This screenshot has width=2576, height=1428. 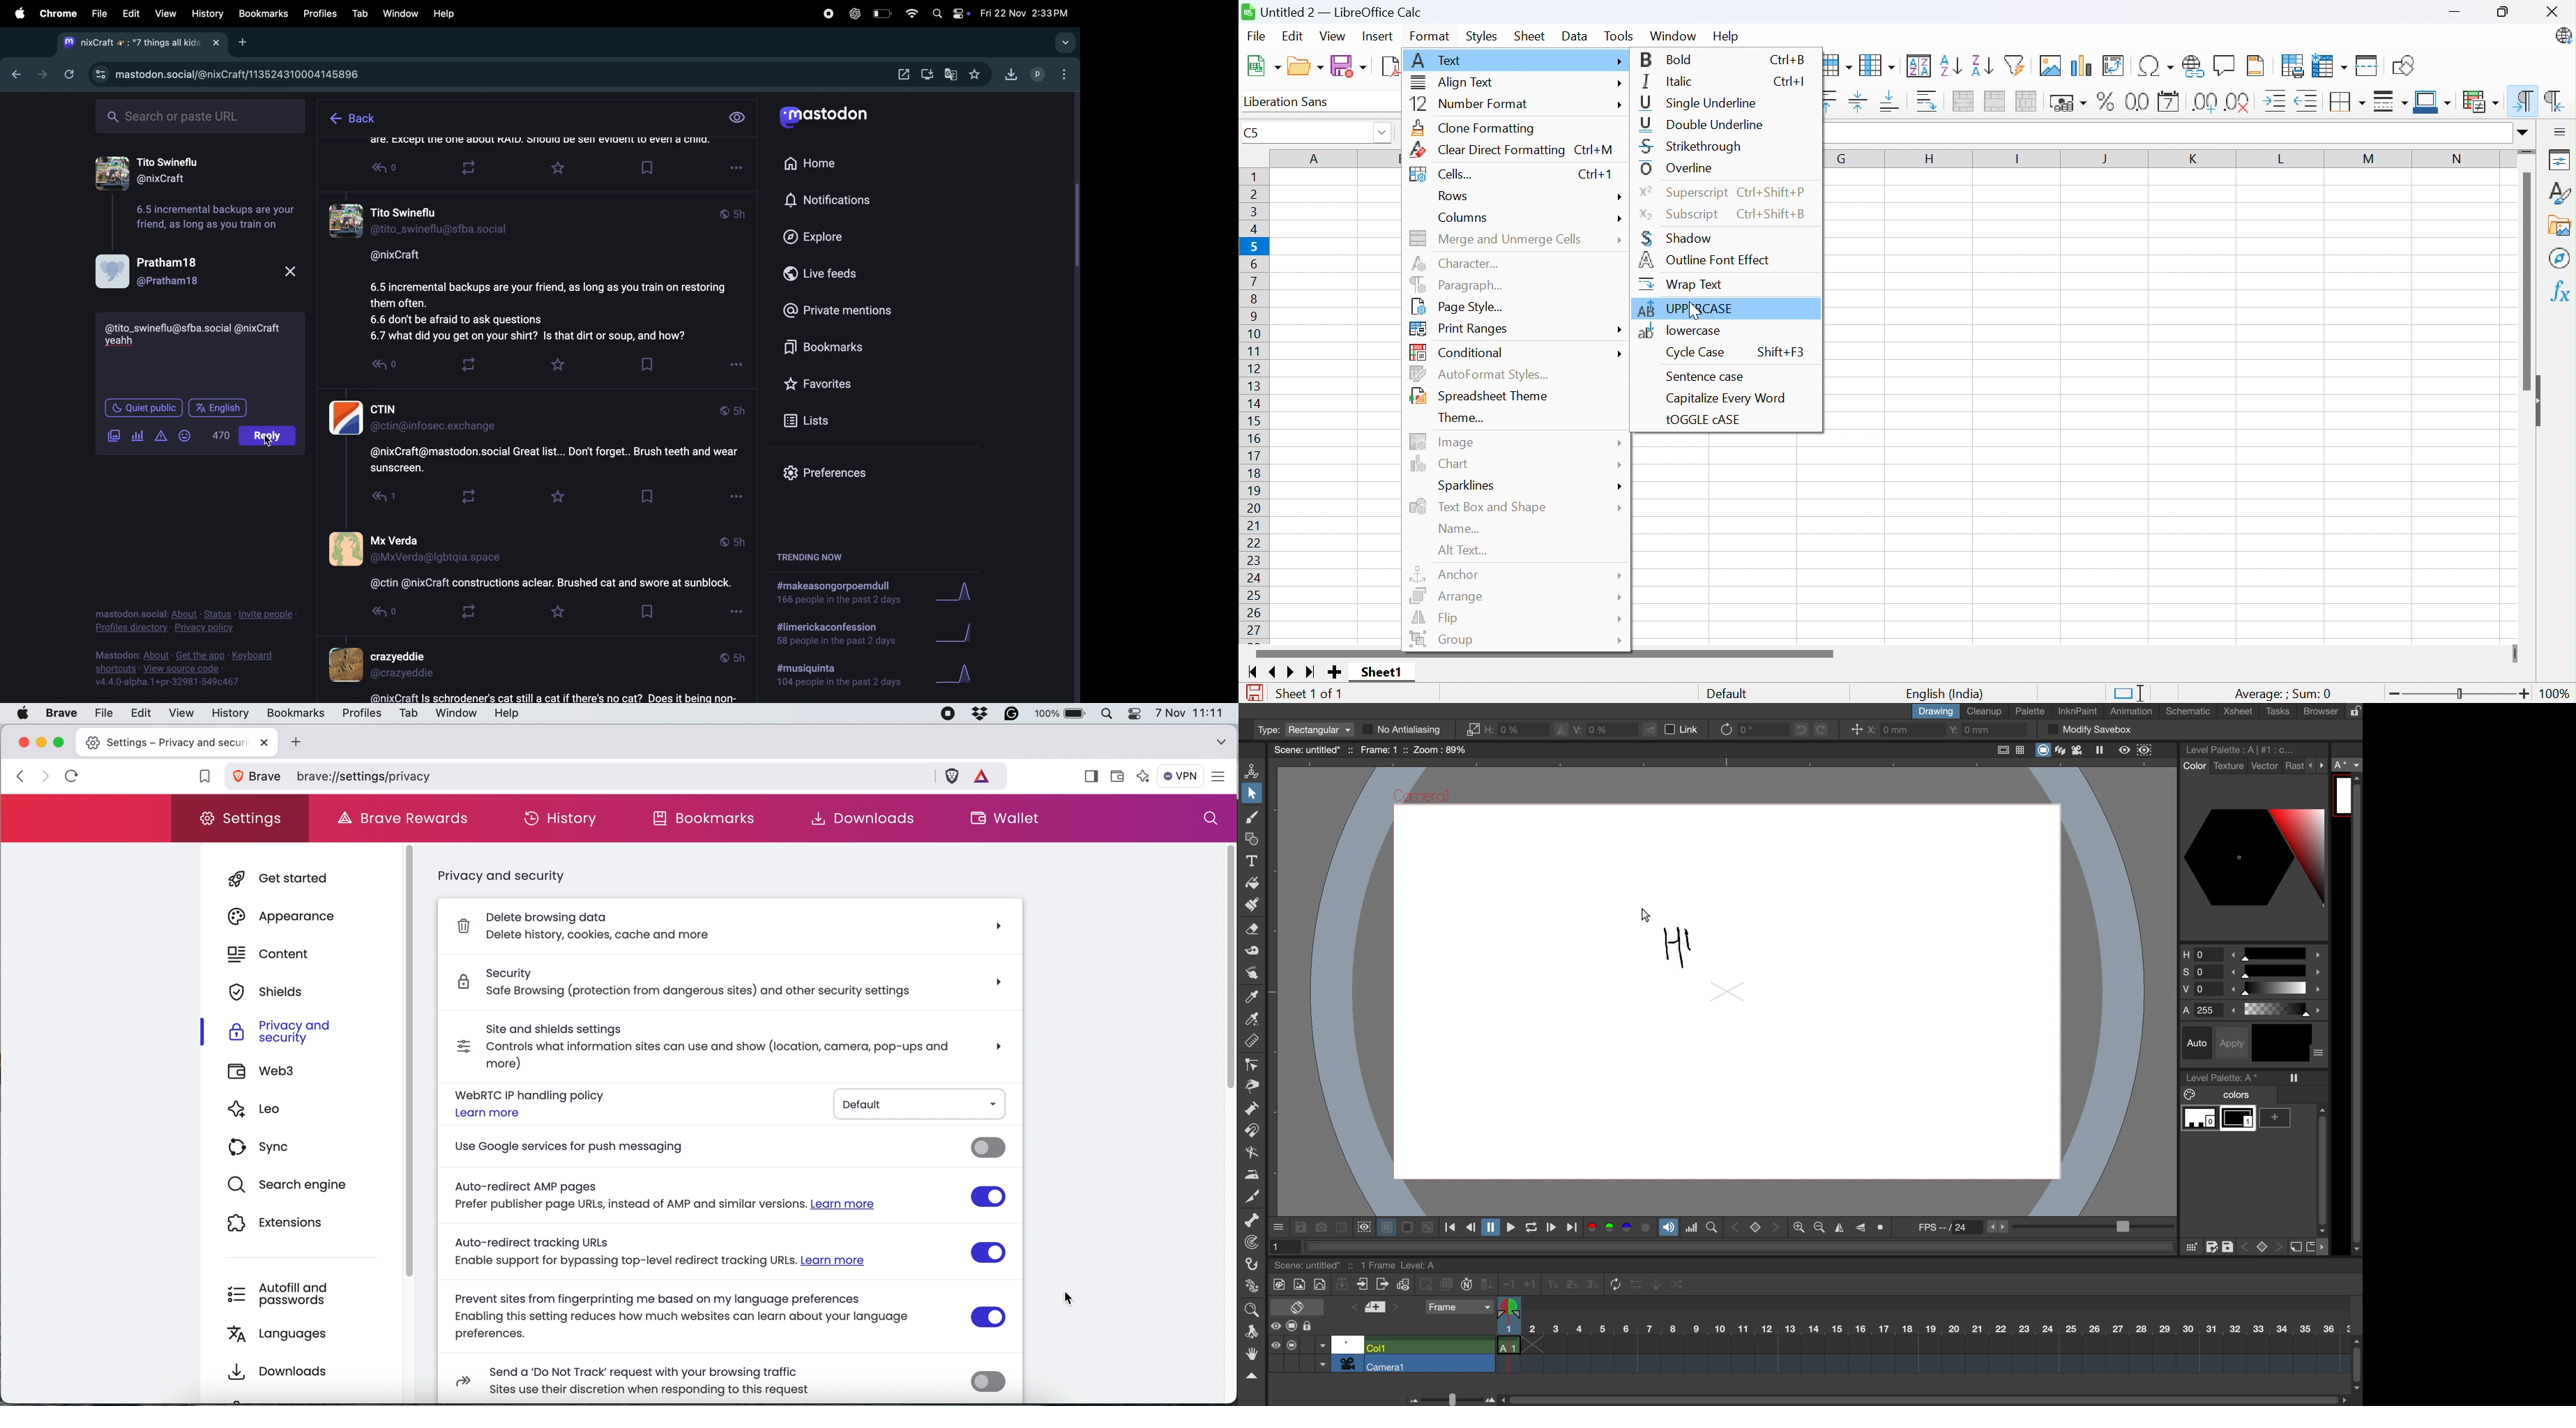 I want to click on More, so click(x=1622, y=505).